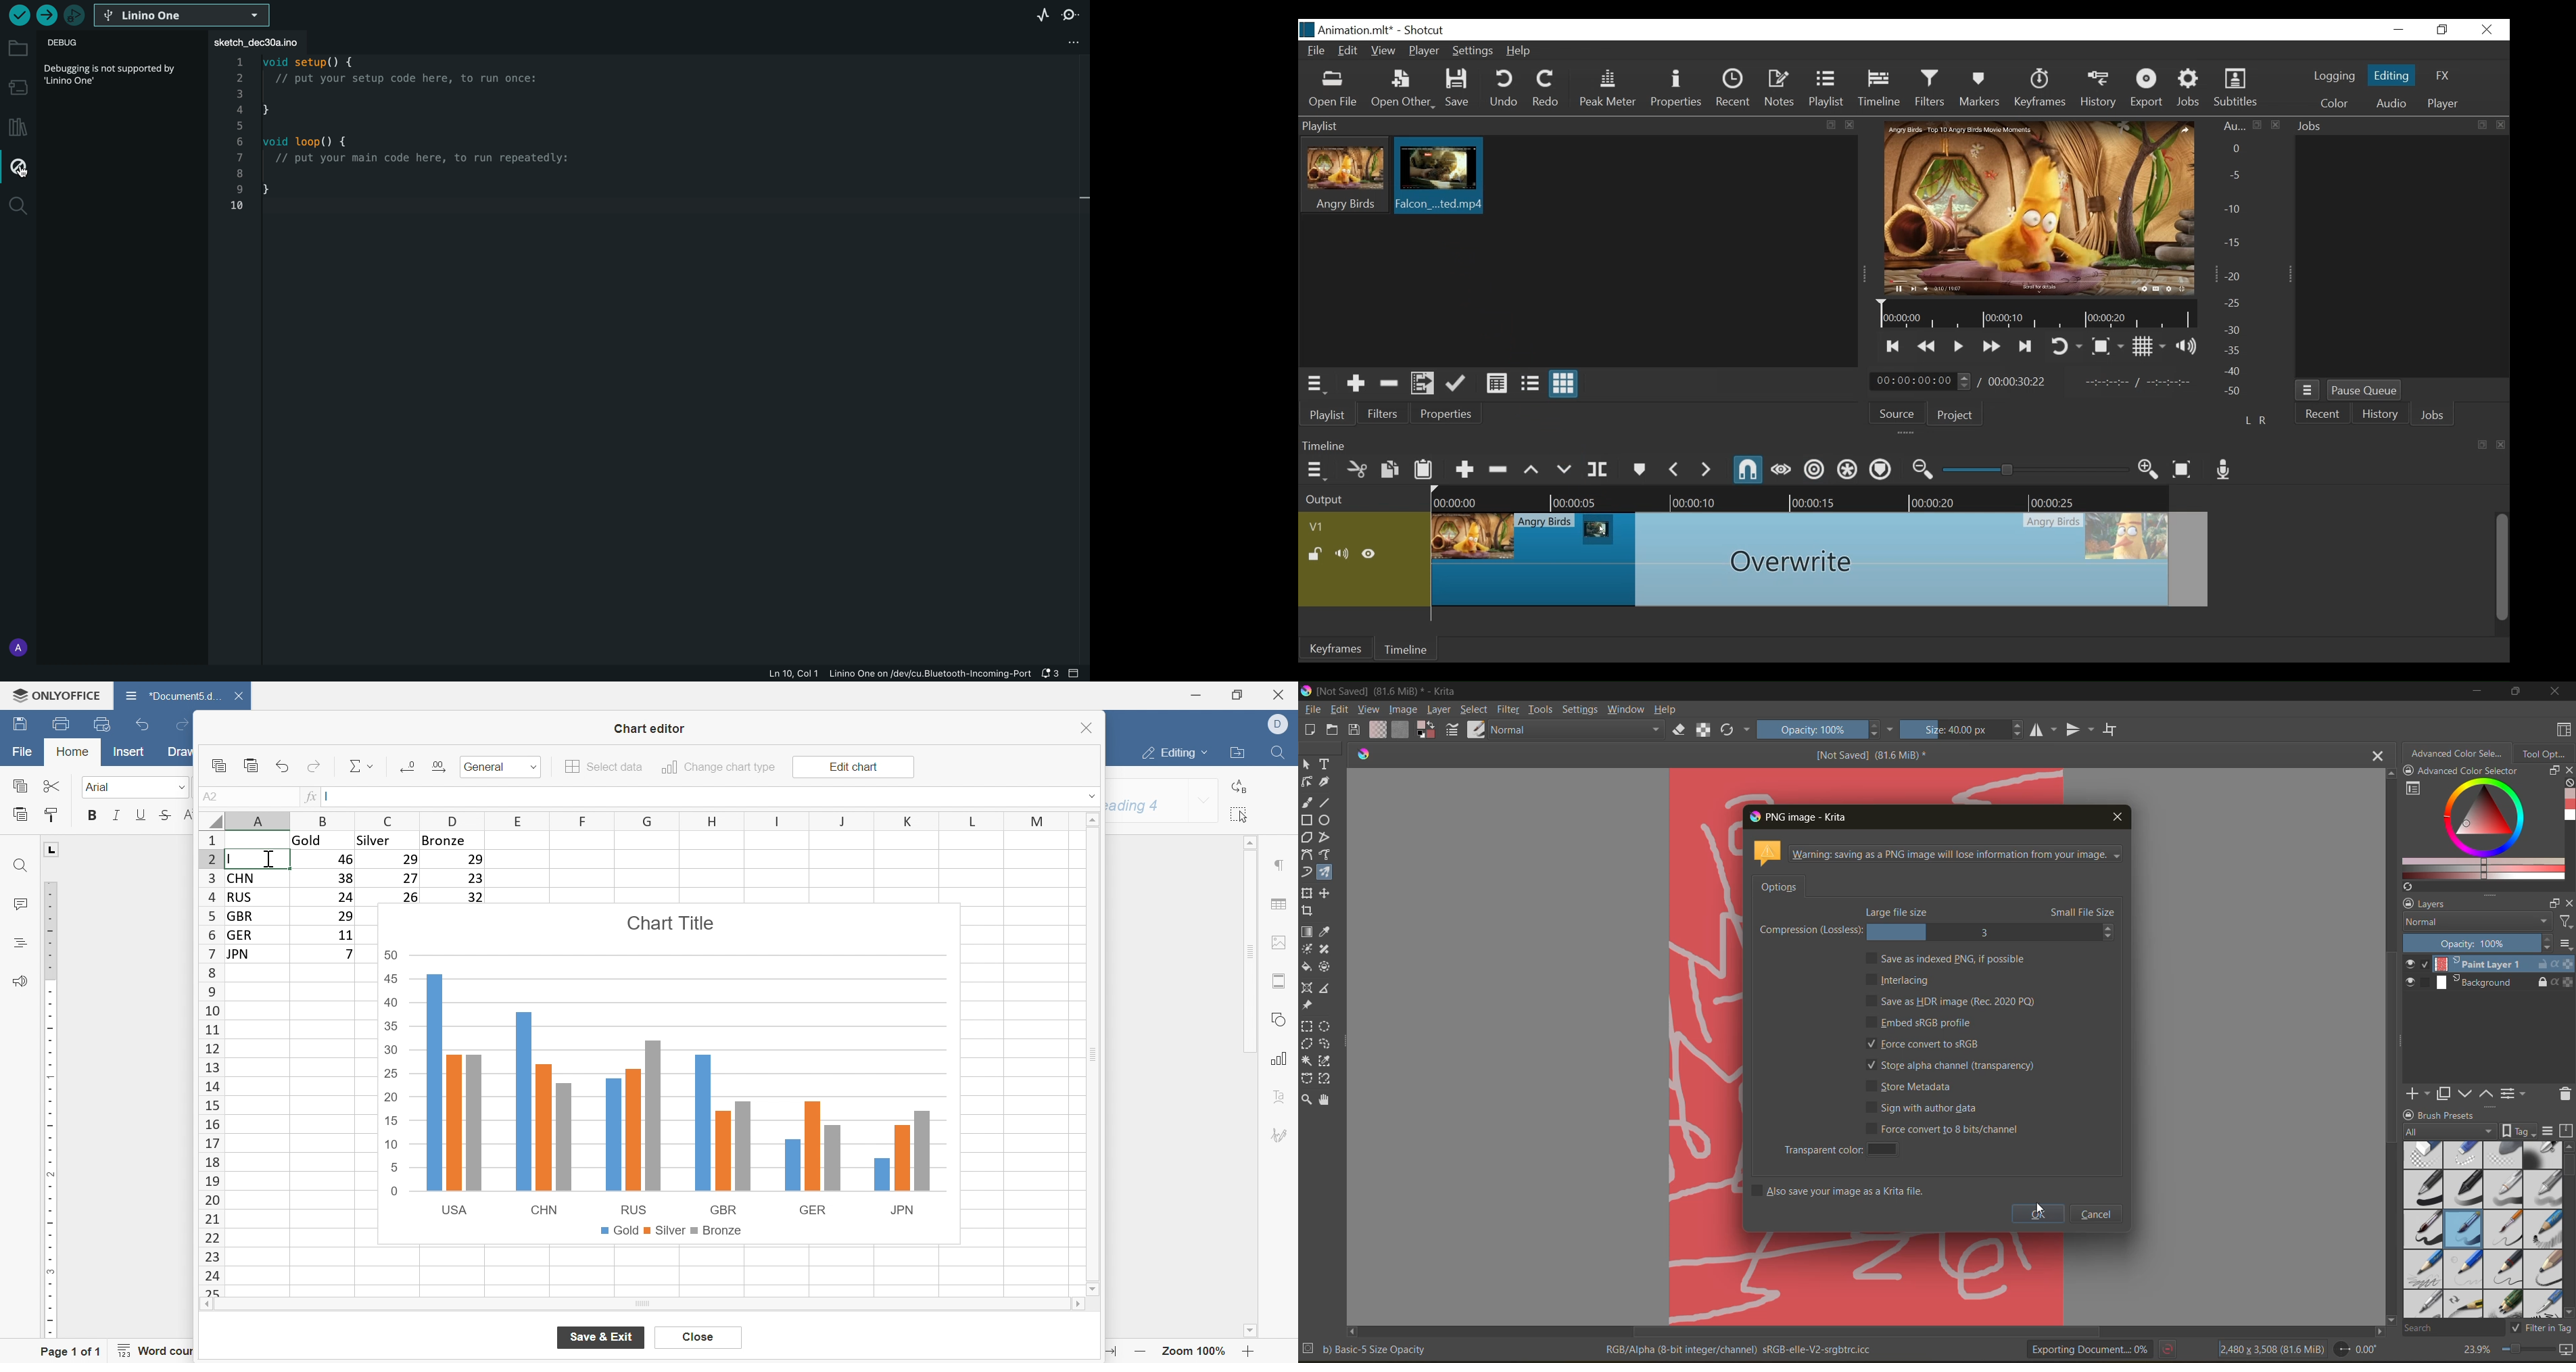  What do you see at coordinates (1447, 174) in the screenshot?
I see `Cursor` at bounding box center [1447, 174].